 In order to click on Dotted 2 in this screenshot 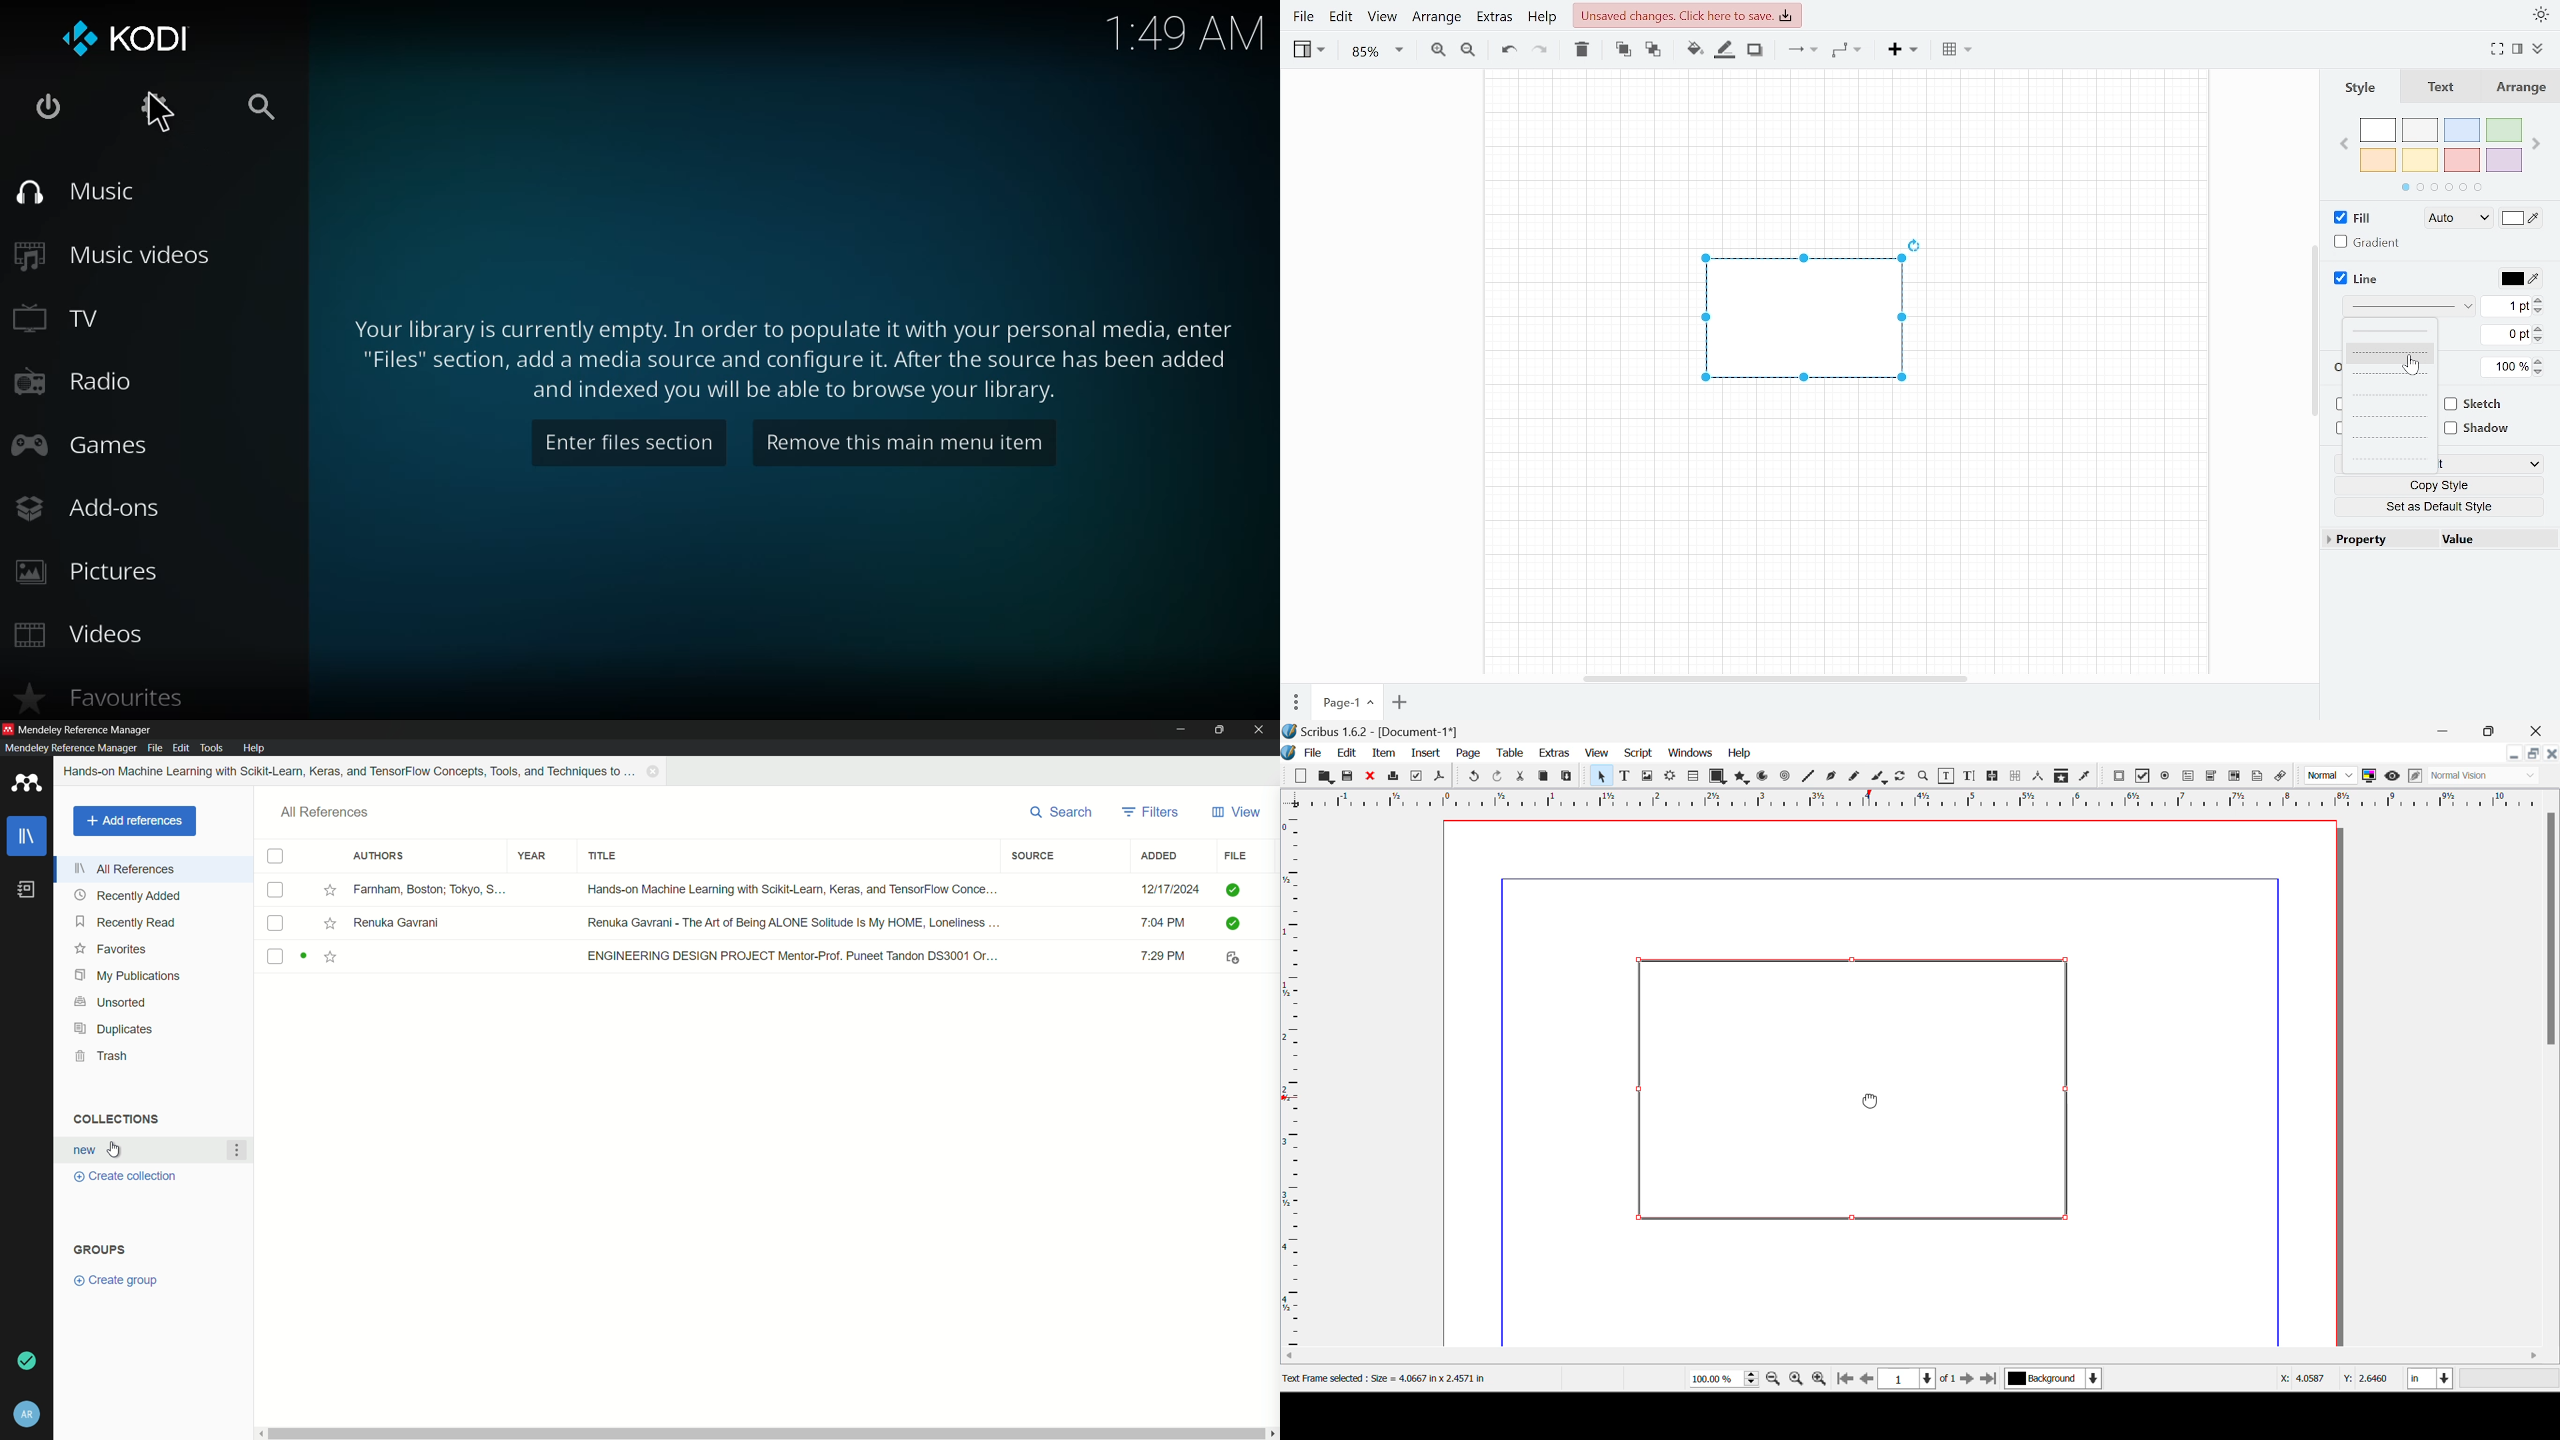, I will do `click(2390, 438)`.